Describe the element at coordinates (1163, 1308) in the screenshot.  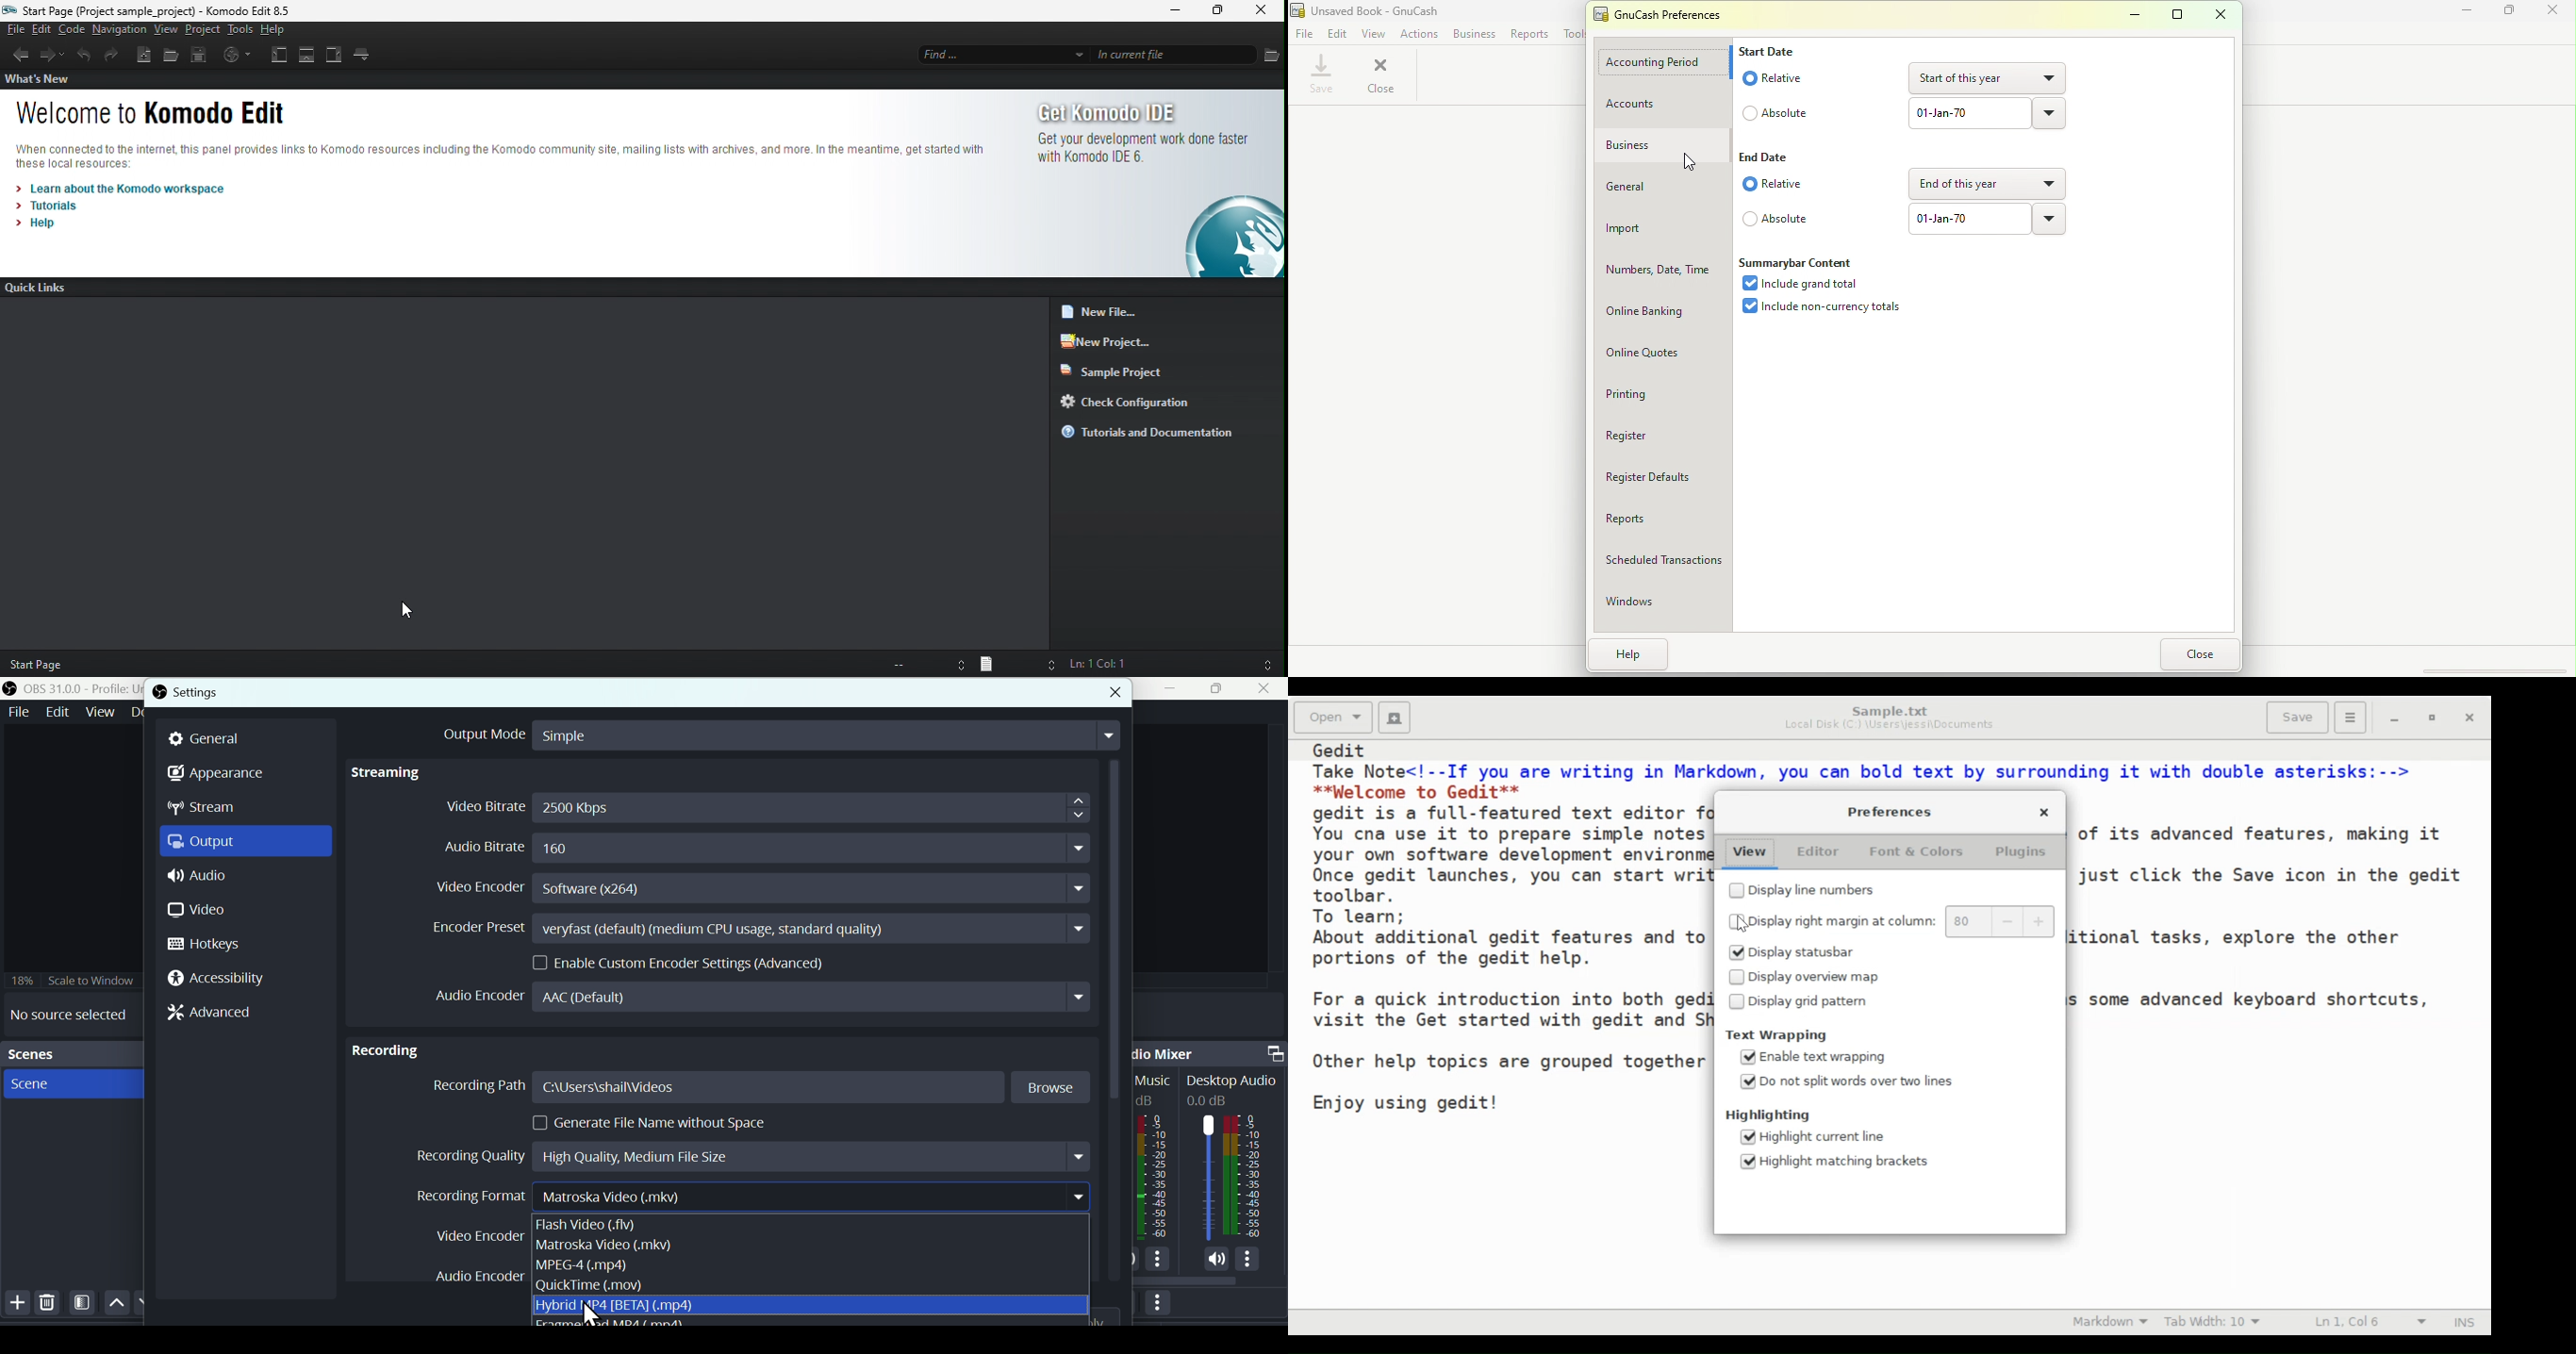
I see `More options` at that location.